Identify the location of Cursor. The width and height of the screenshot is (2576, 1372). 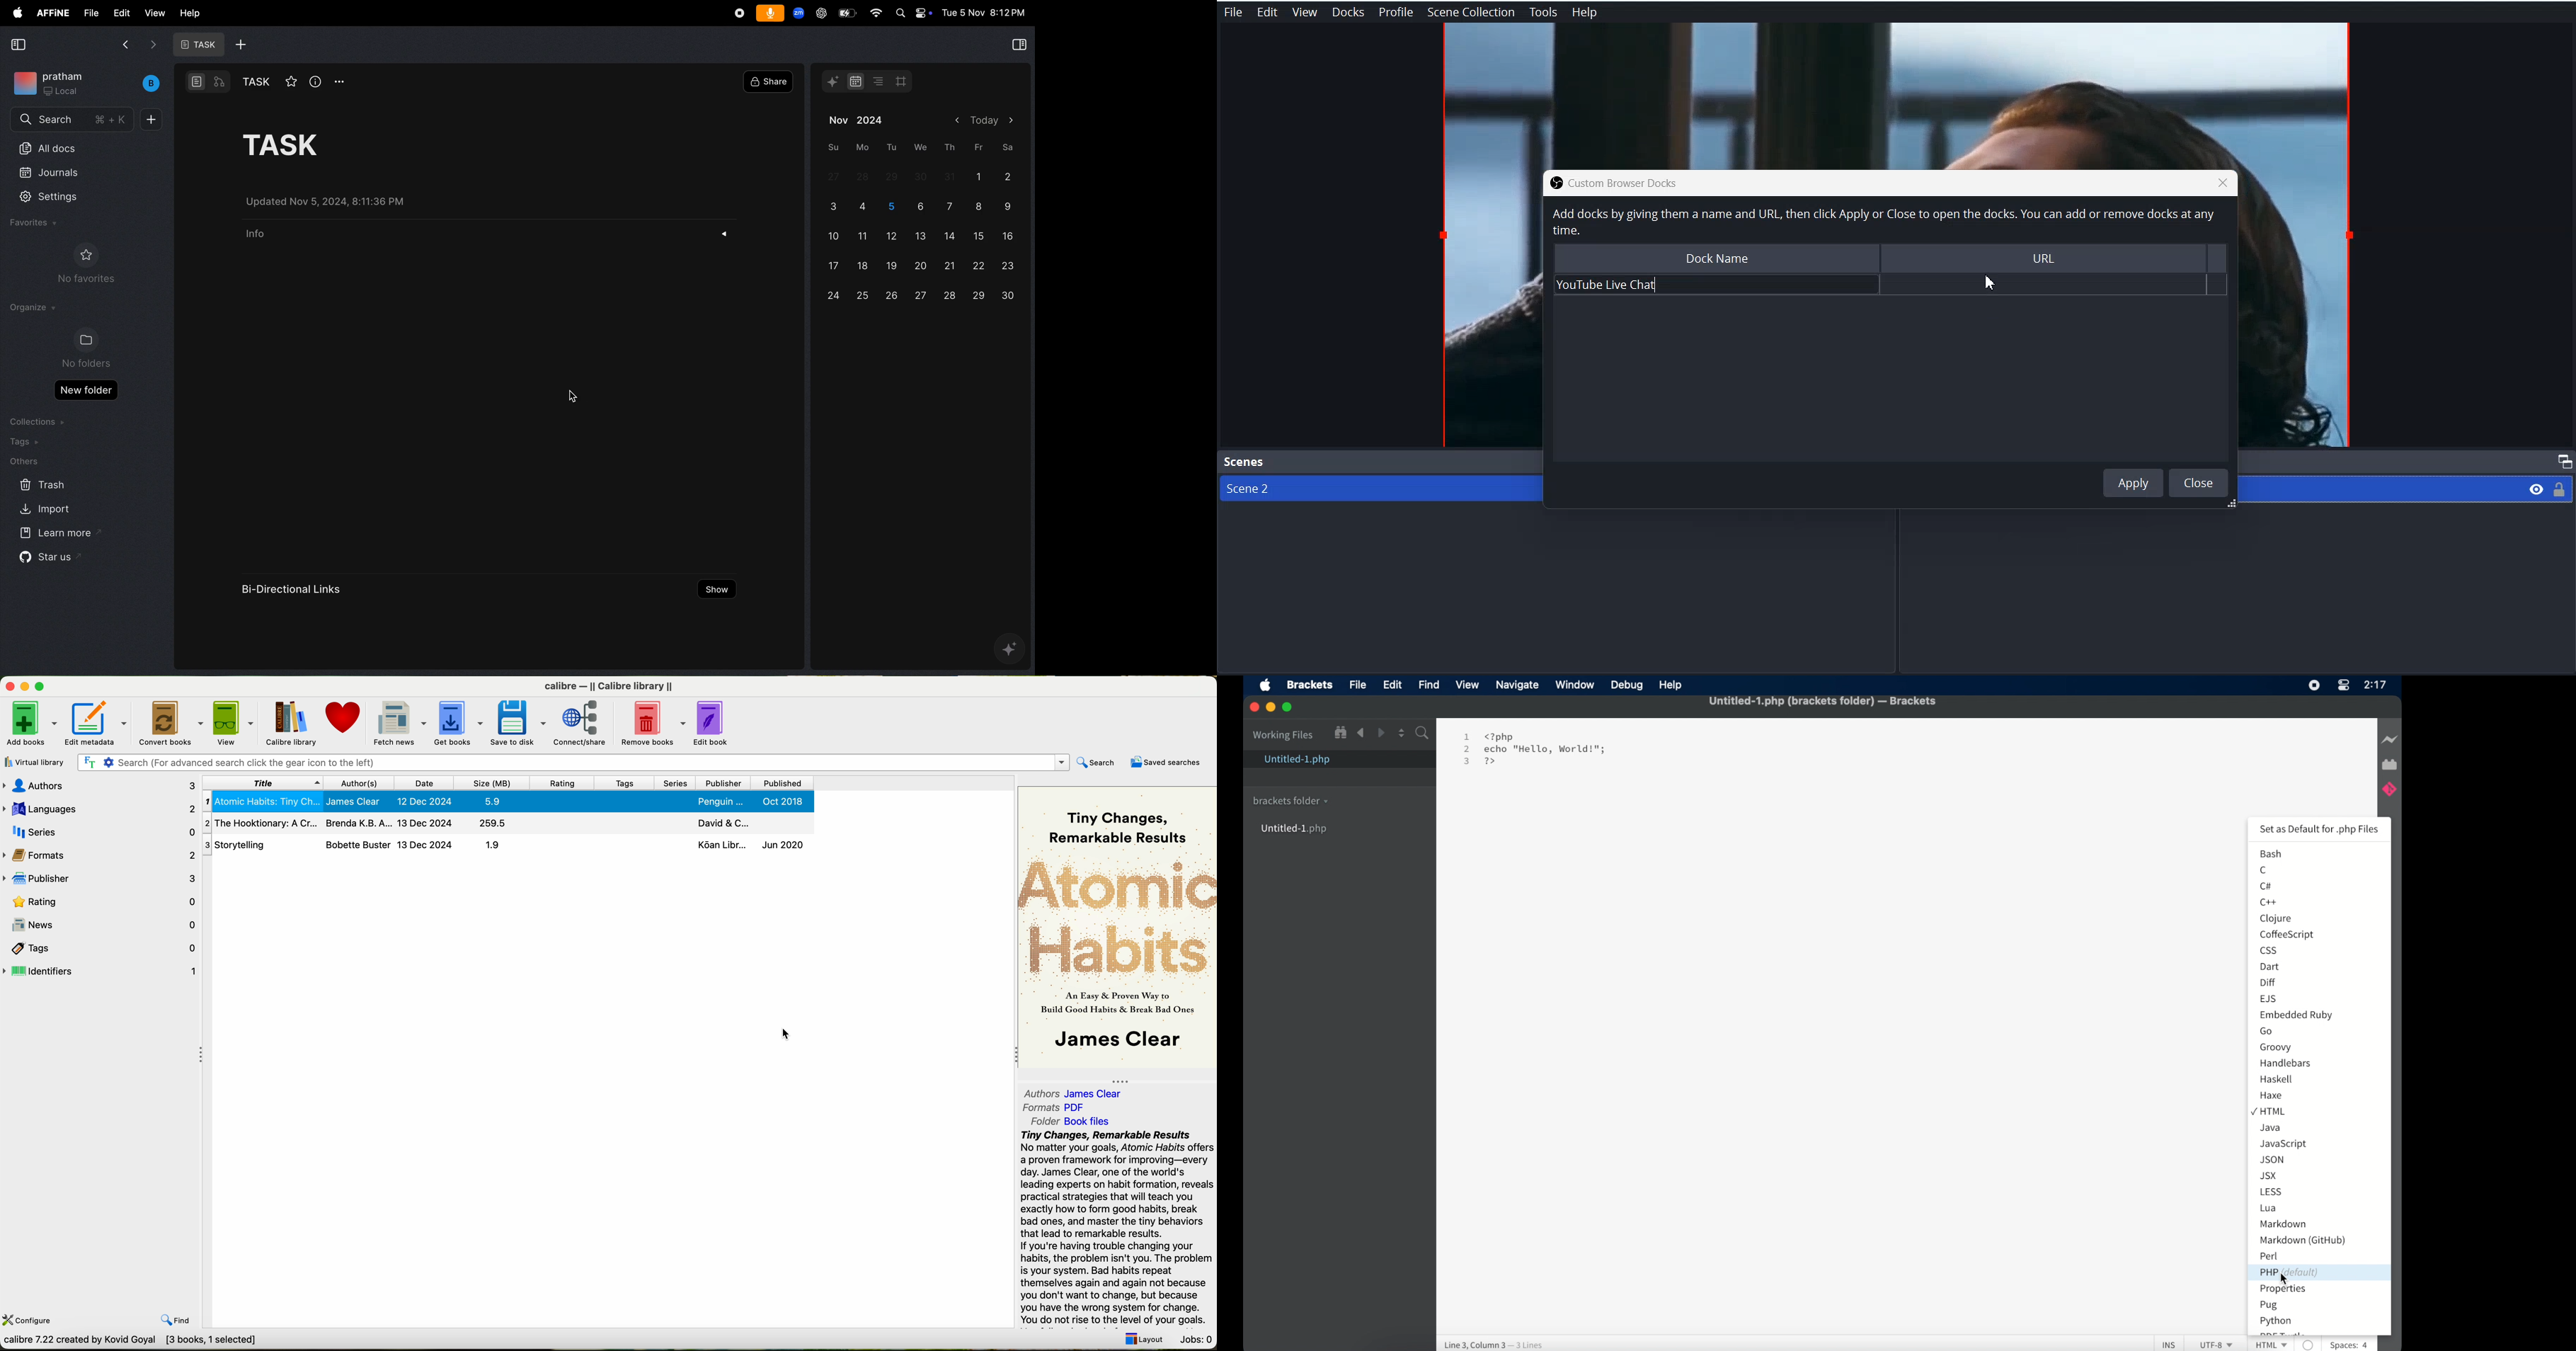
(1990, 283).